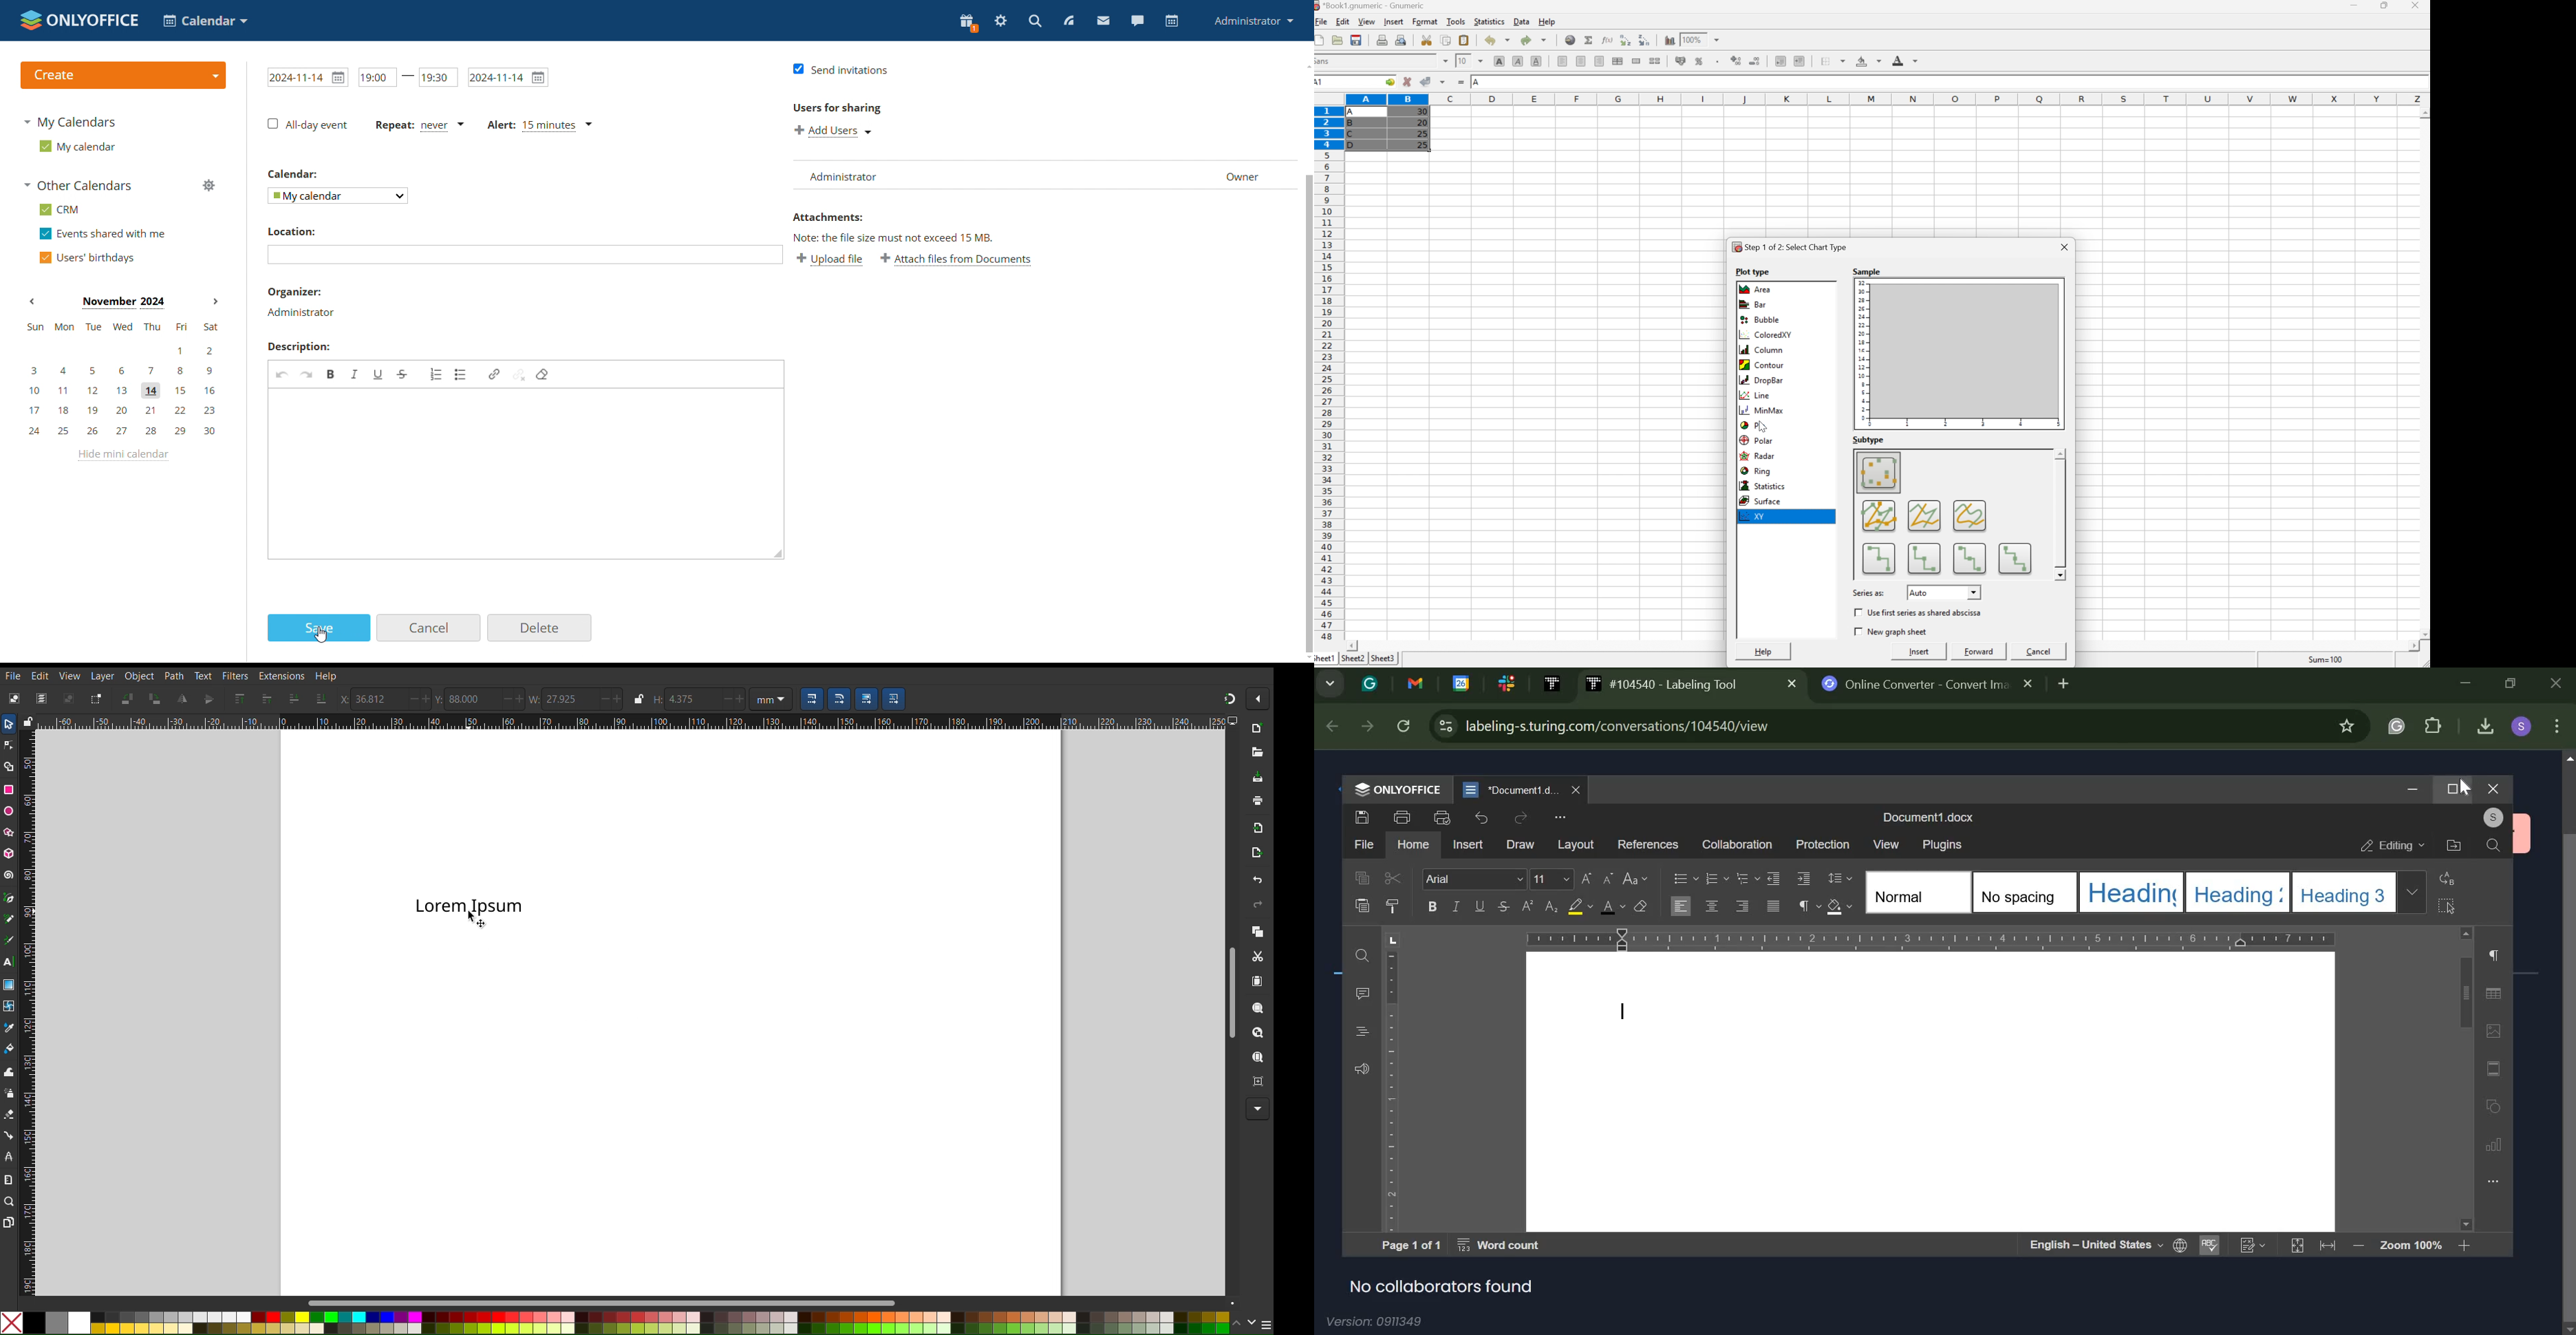 This screenshot has width=2576, height=1344. What do you see at coordinates (8, 1178) in the screenshot?
I see `Measure Tool` at bounding box center [8, 1178].